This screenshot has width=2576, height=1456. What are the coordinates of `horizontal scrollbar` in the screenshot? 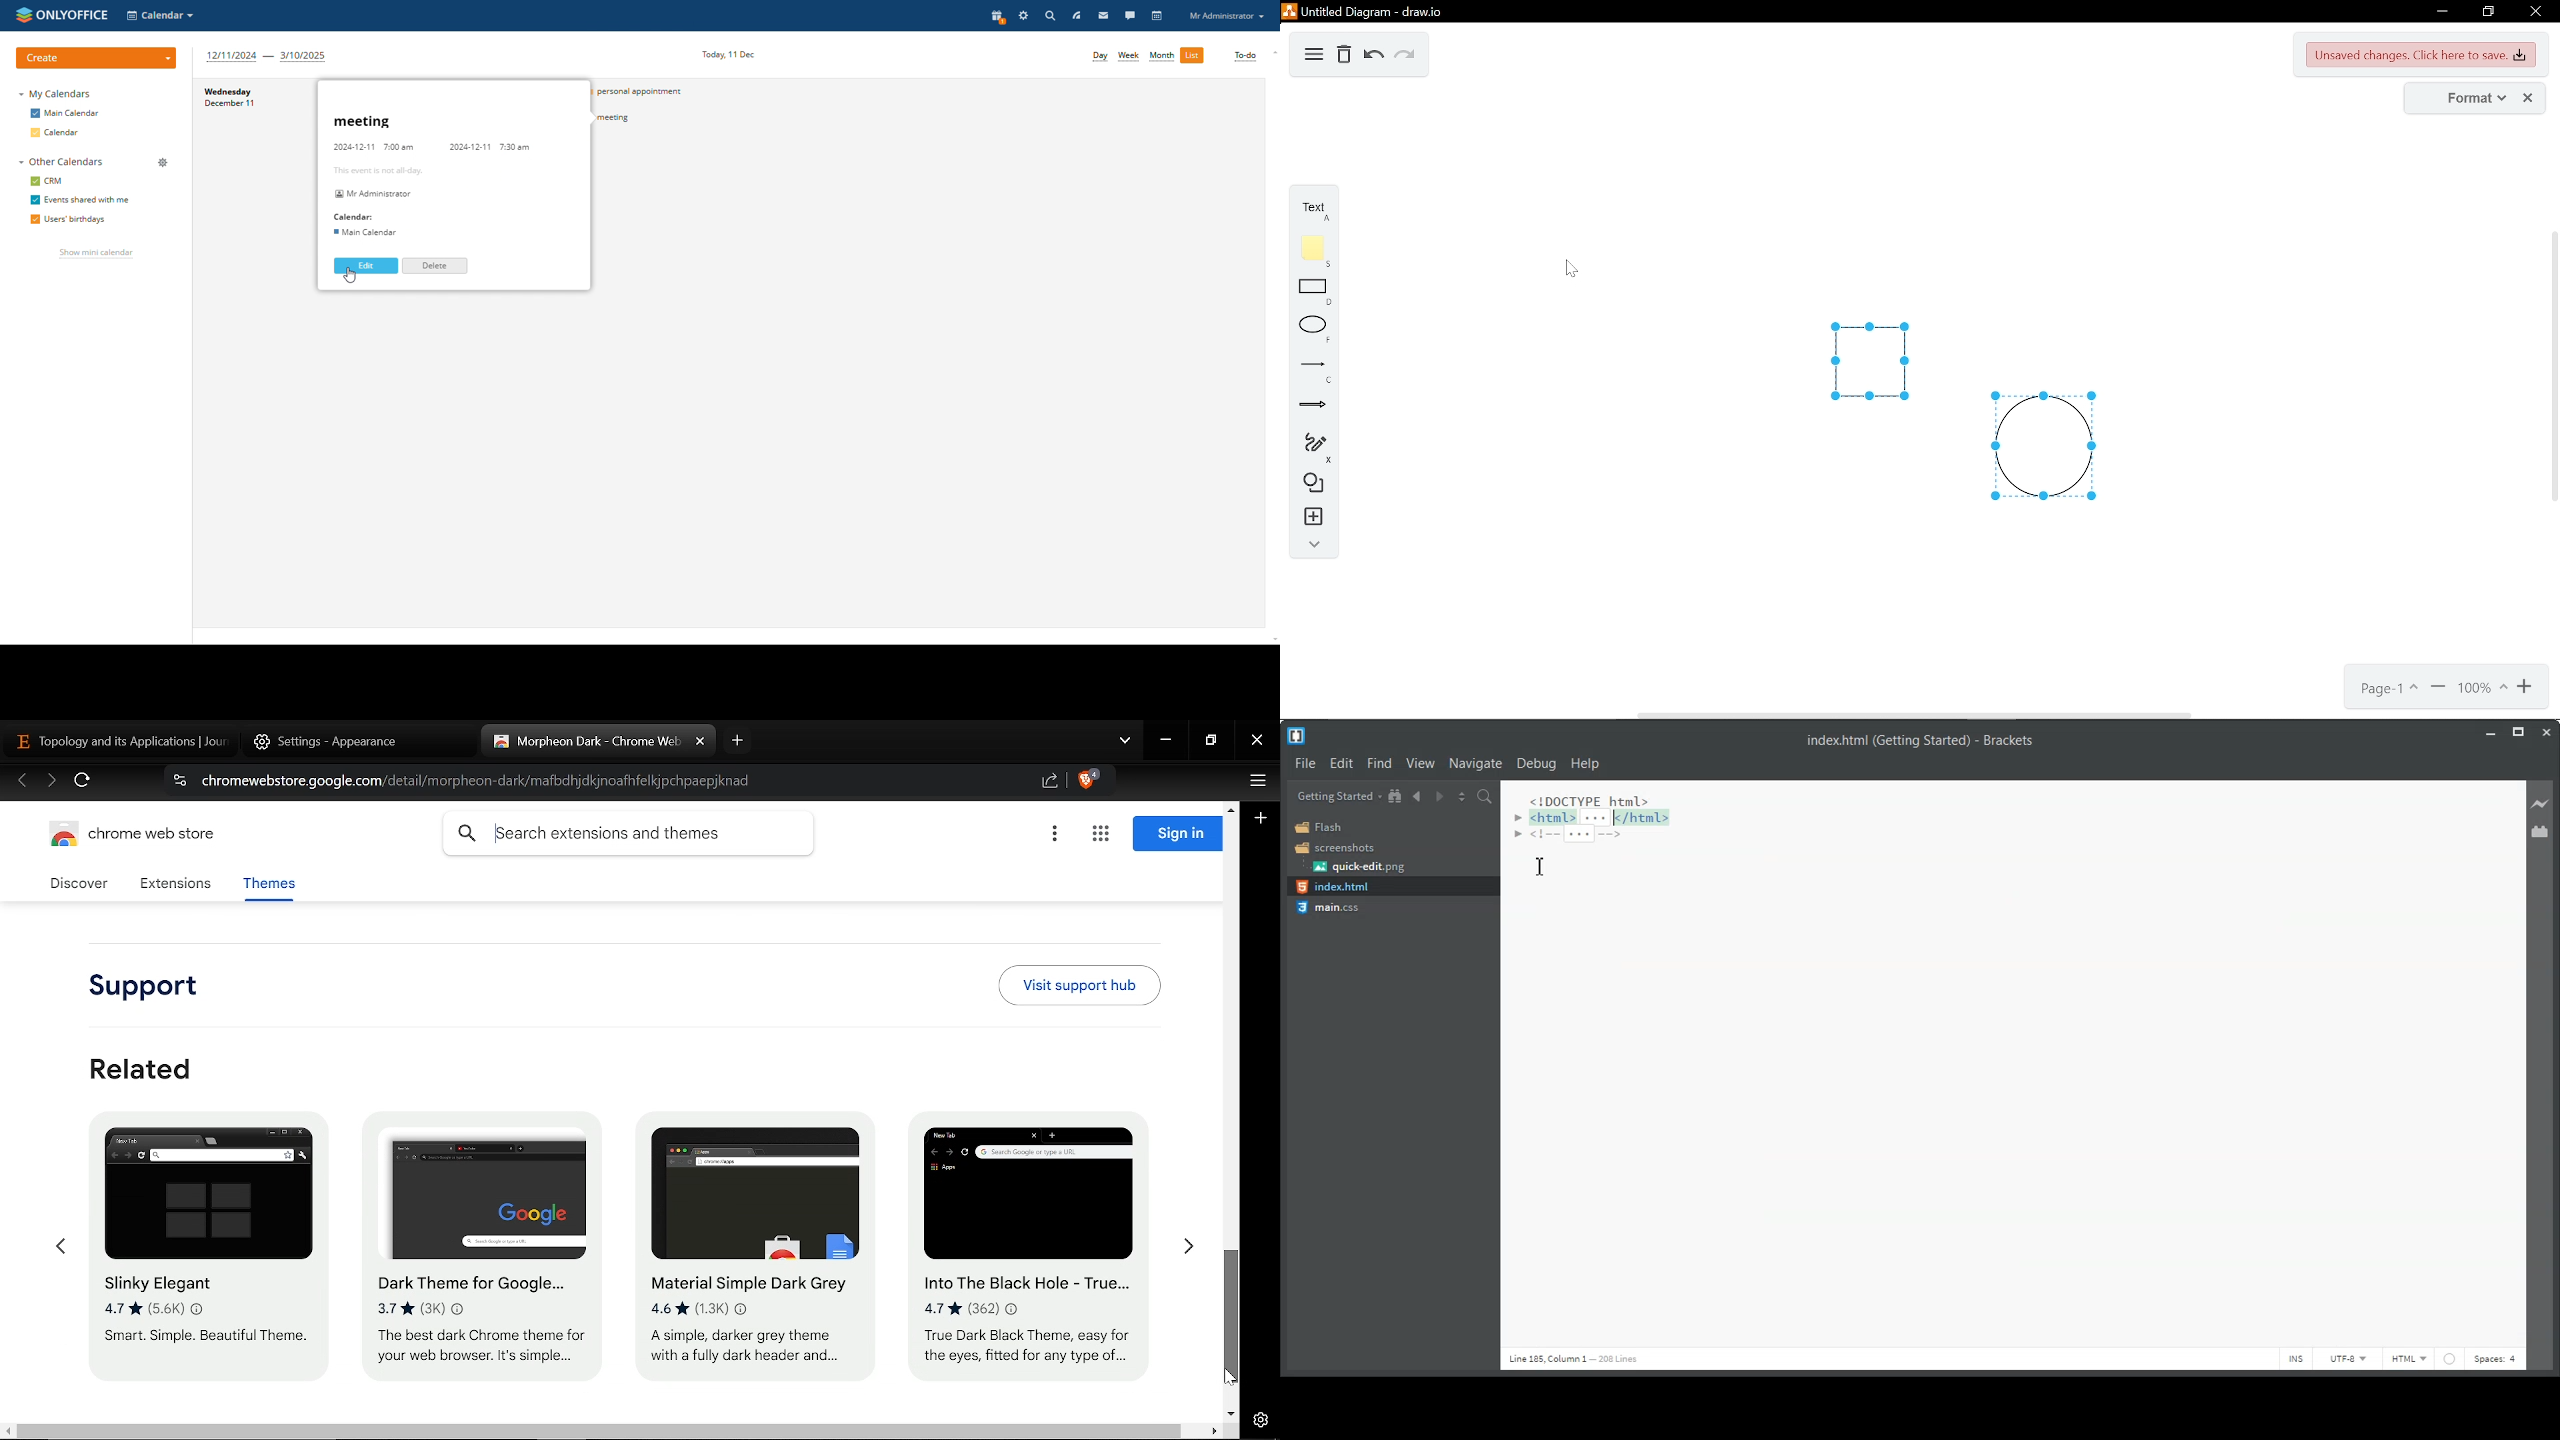 It's located at (1915, 715).